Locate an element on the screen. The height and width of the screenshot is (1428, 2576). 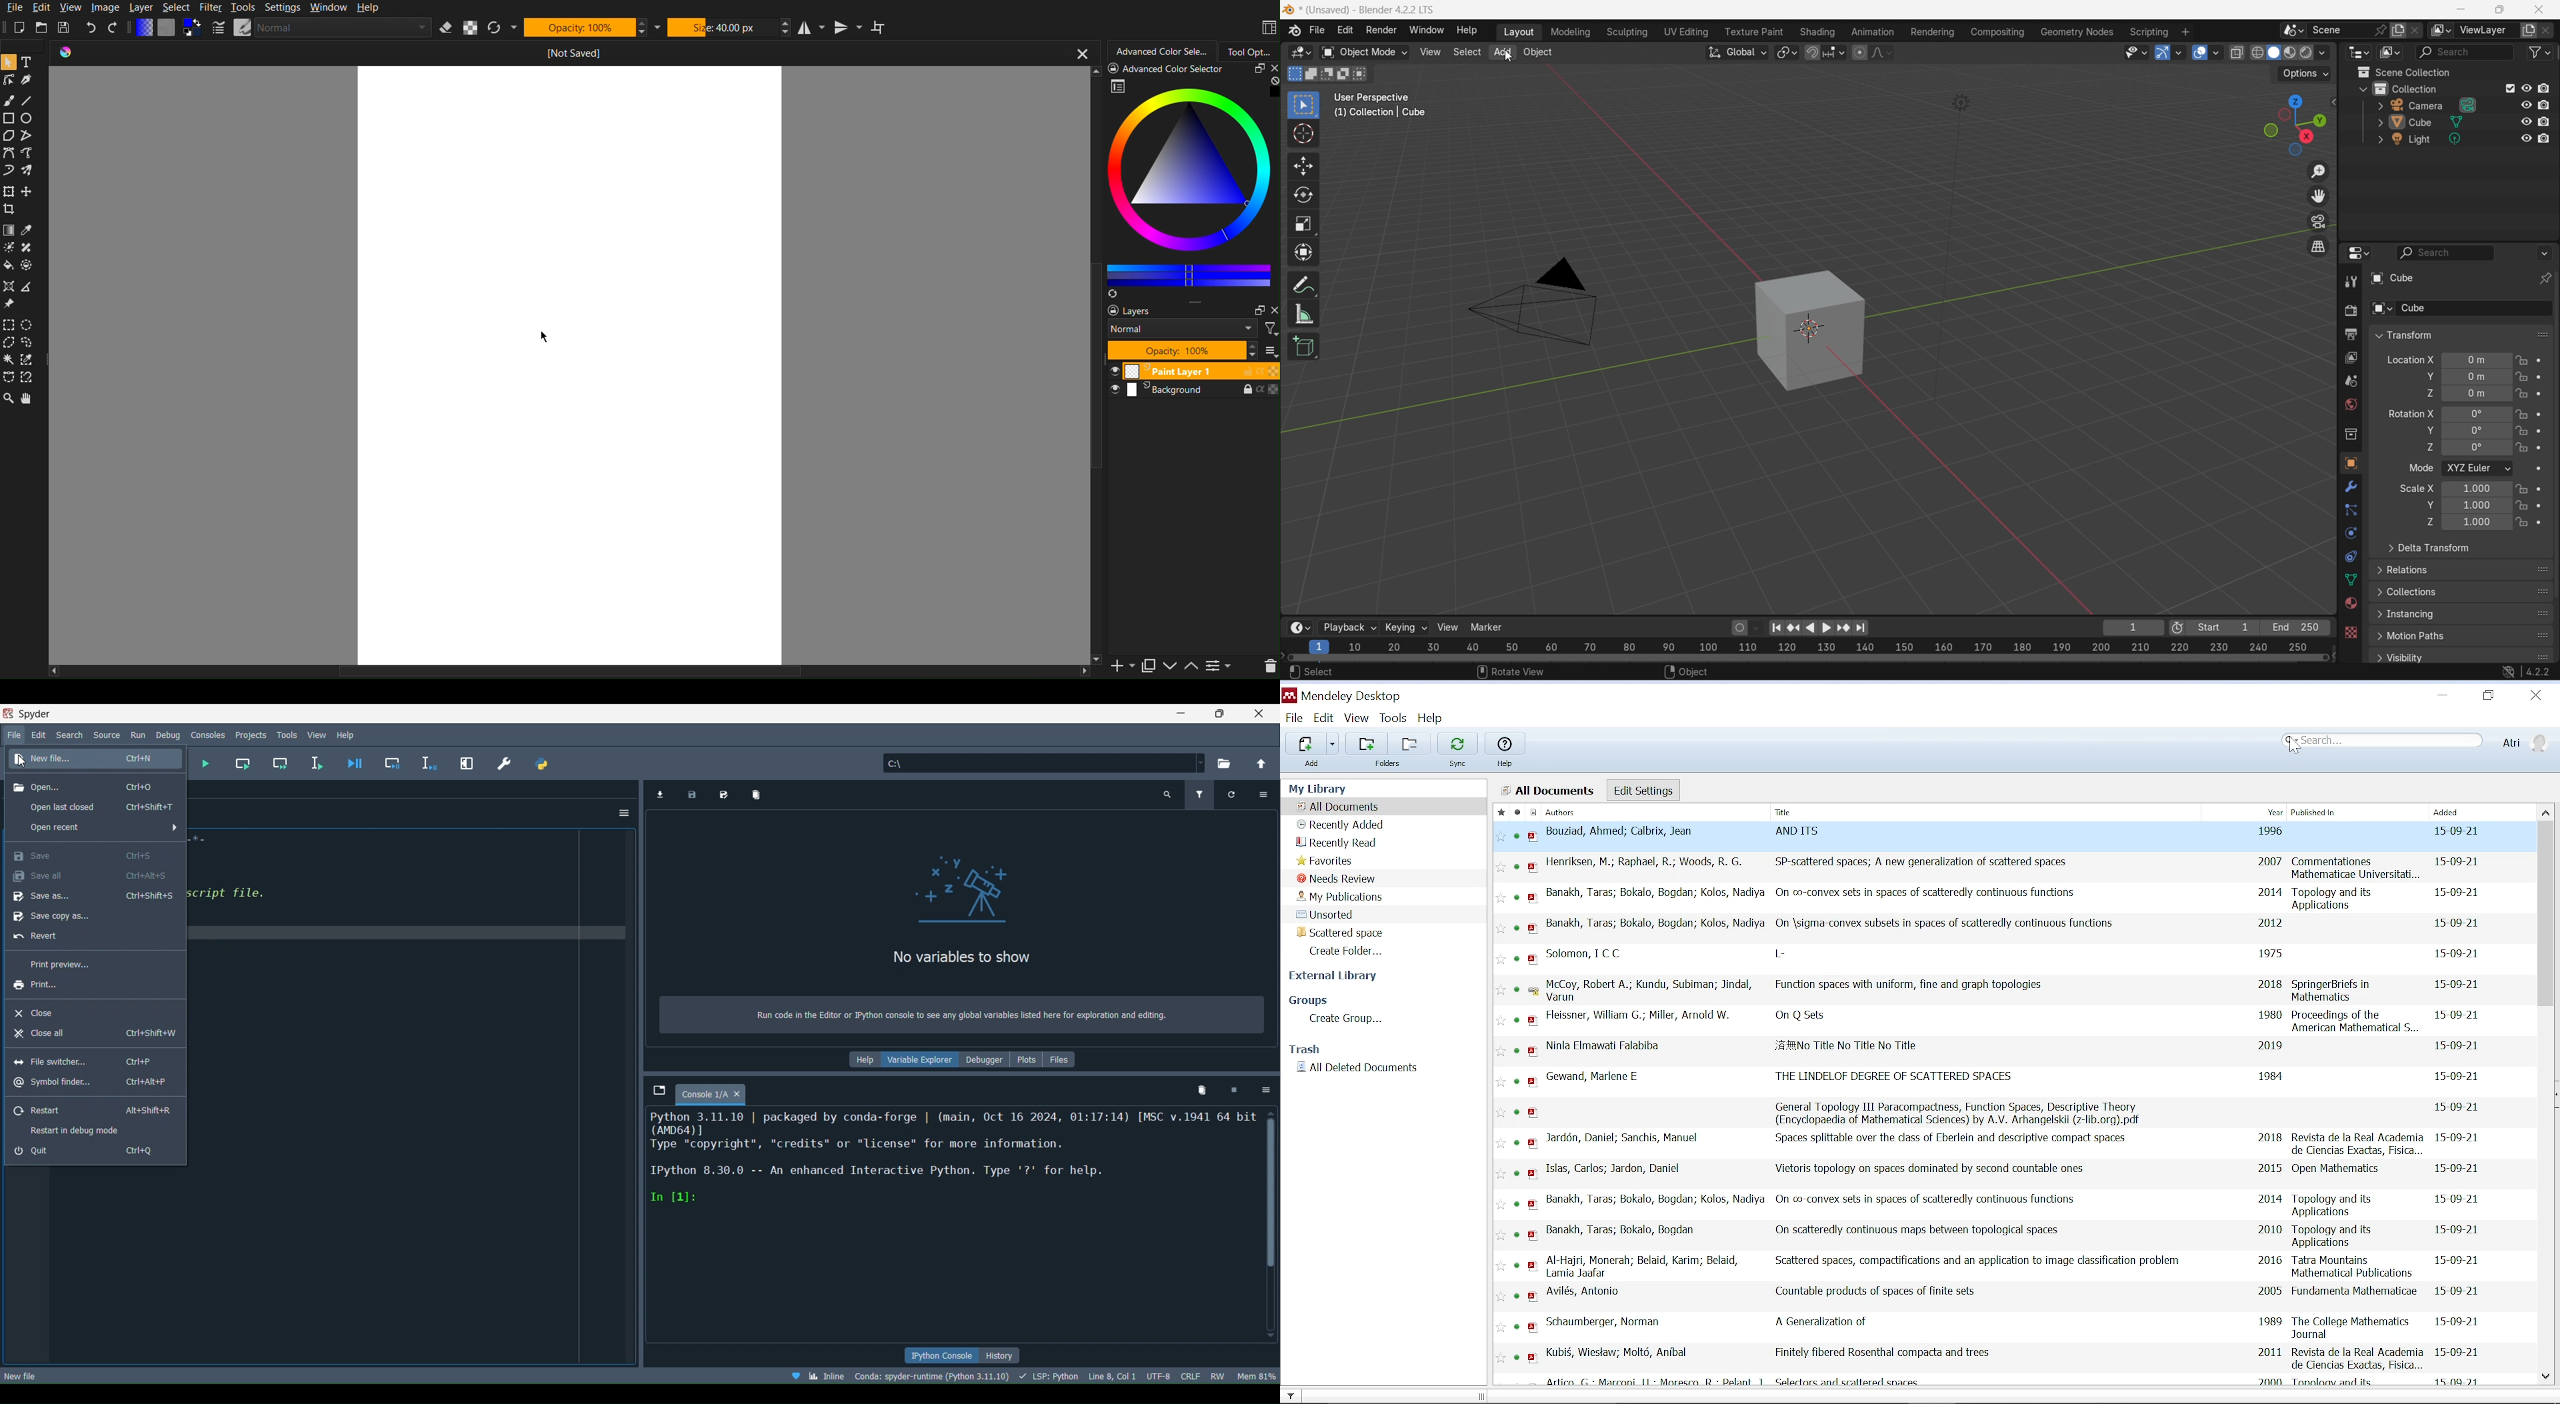
View is located at coordinates (317, 735).